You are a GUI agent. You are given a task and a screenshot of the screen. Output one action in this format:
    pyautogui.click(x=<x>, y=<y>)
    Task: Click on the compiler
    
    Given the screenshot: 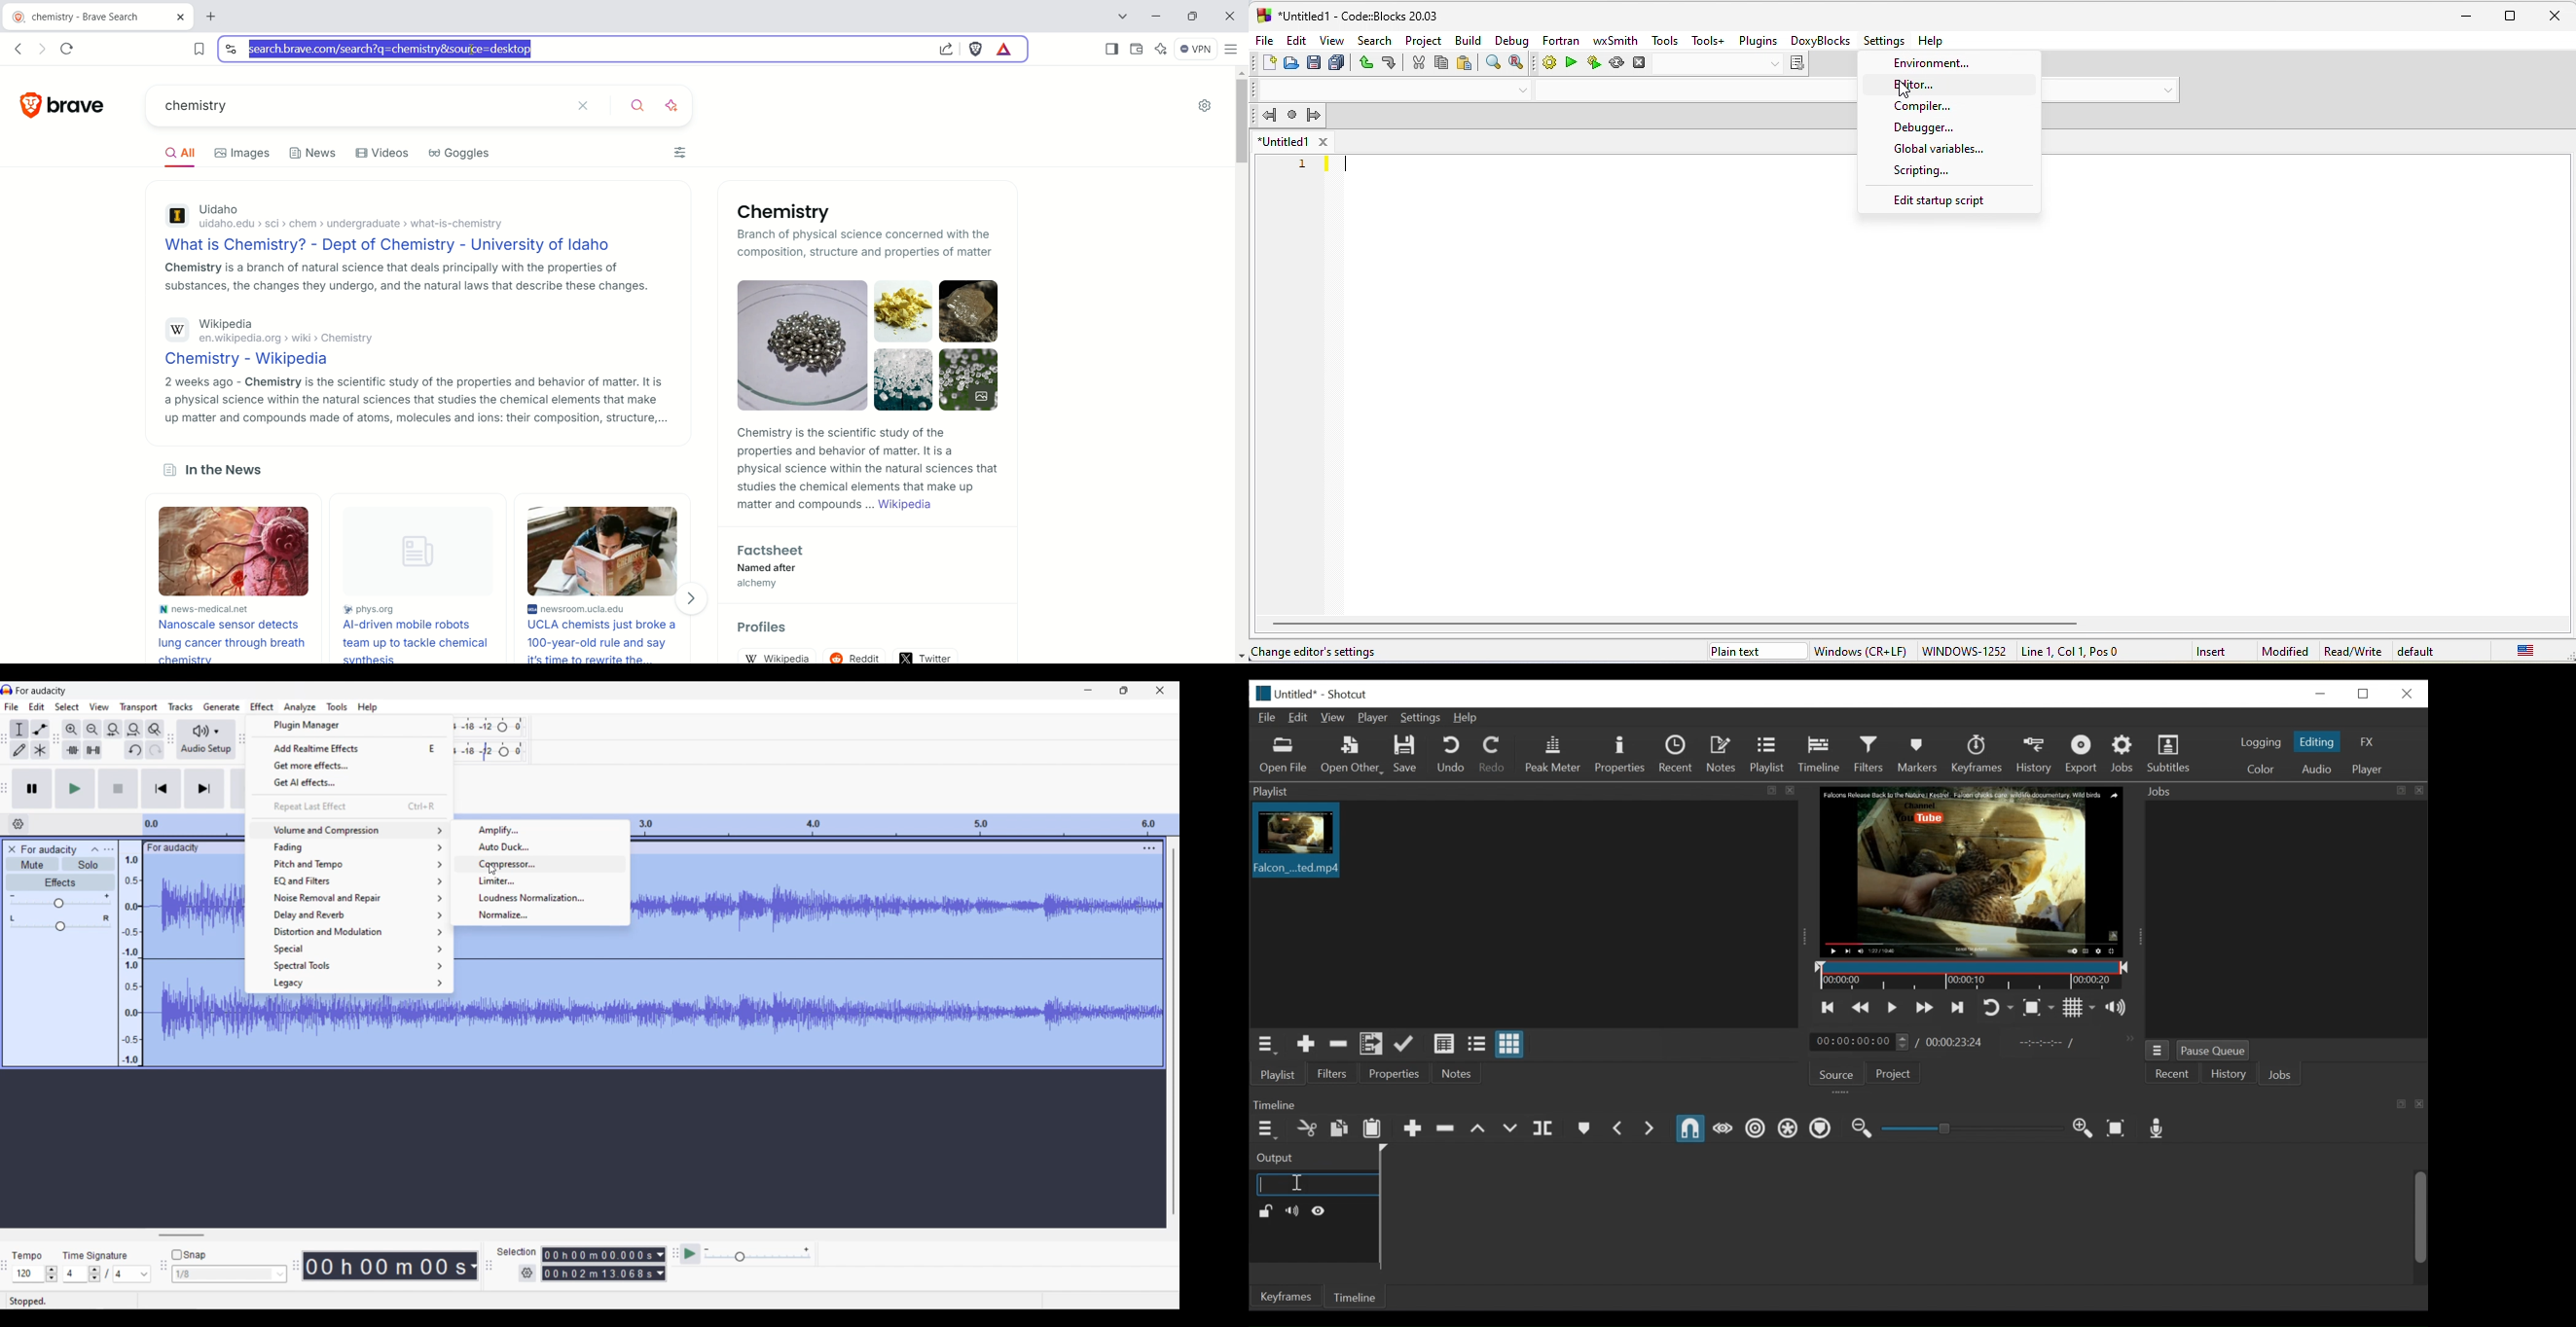 What is the action you would take?
    pyautogui.click(x=1927, y=107)
    